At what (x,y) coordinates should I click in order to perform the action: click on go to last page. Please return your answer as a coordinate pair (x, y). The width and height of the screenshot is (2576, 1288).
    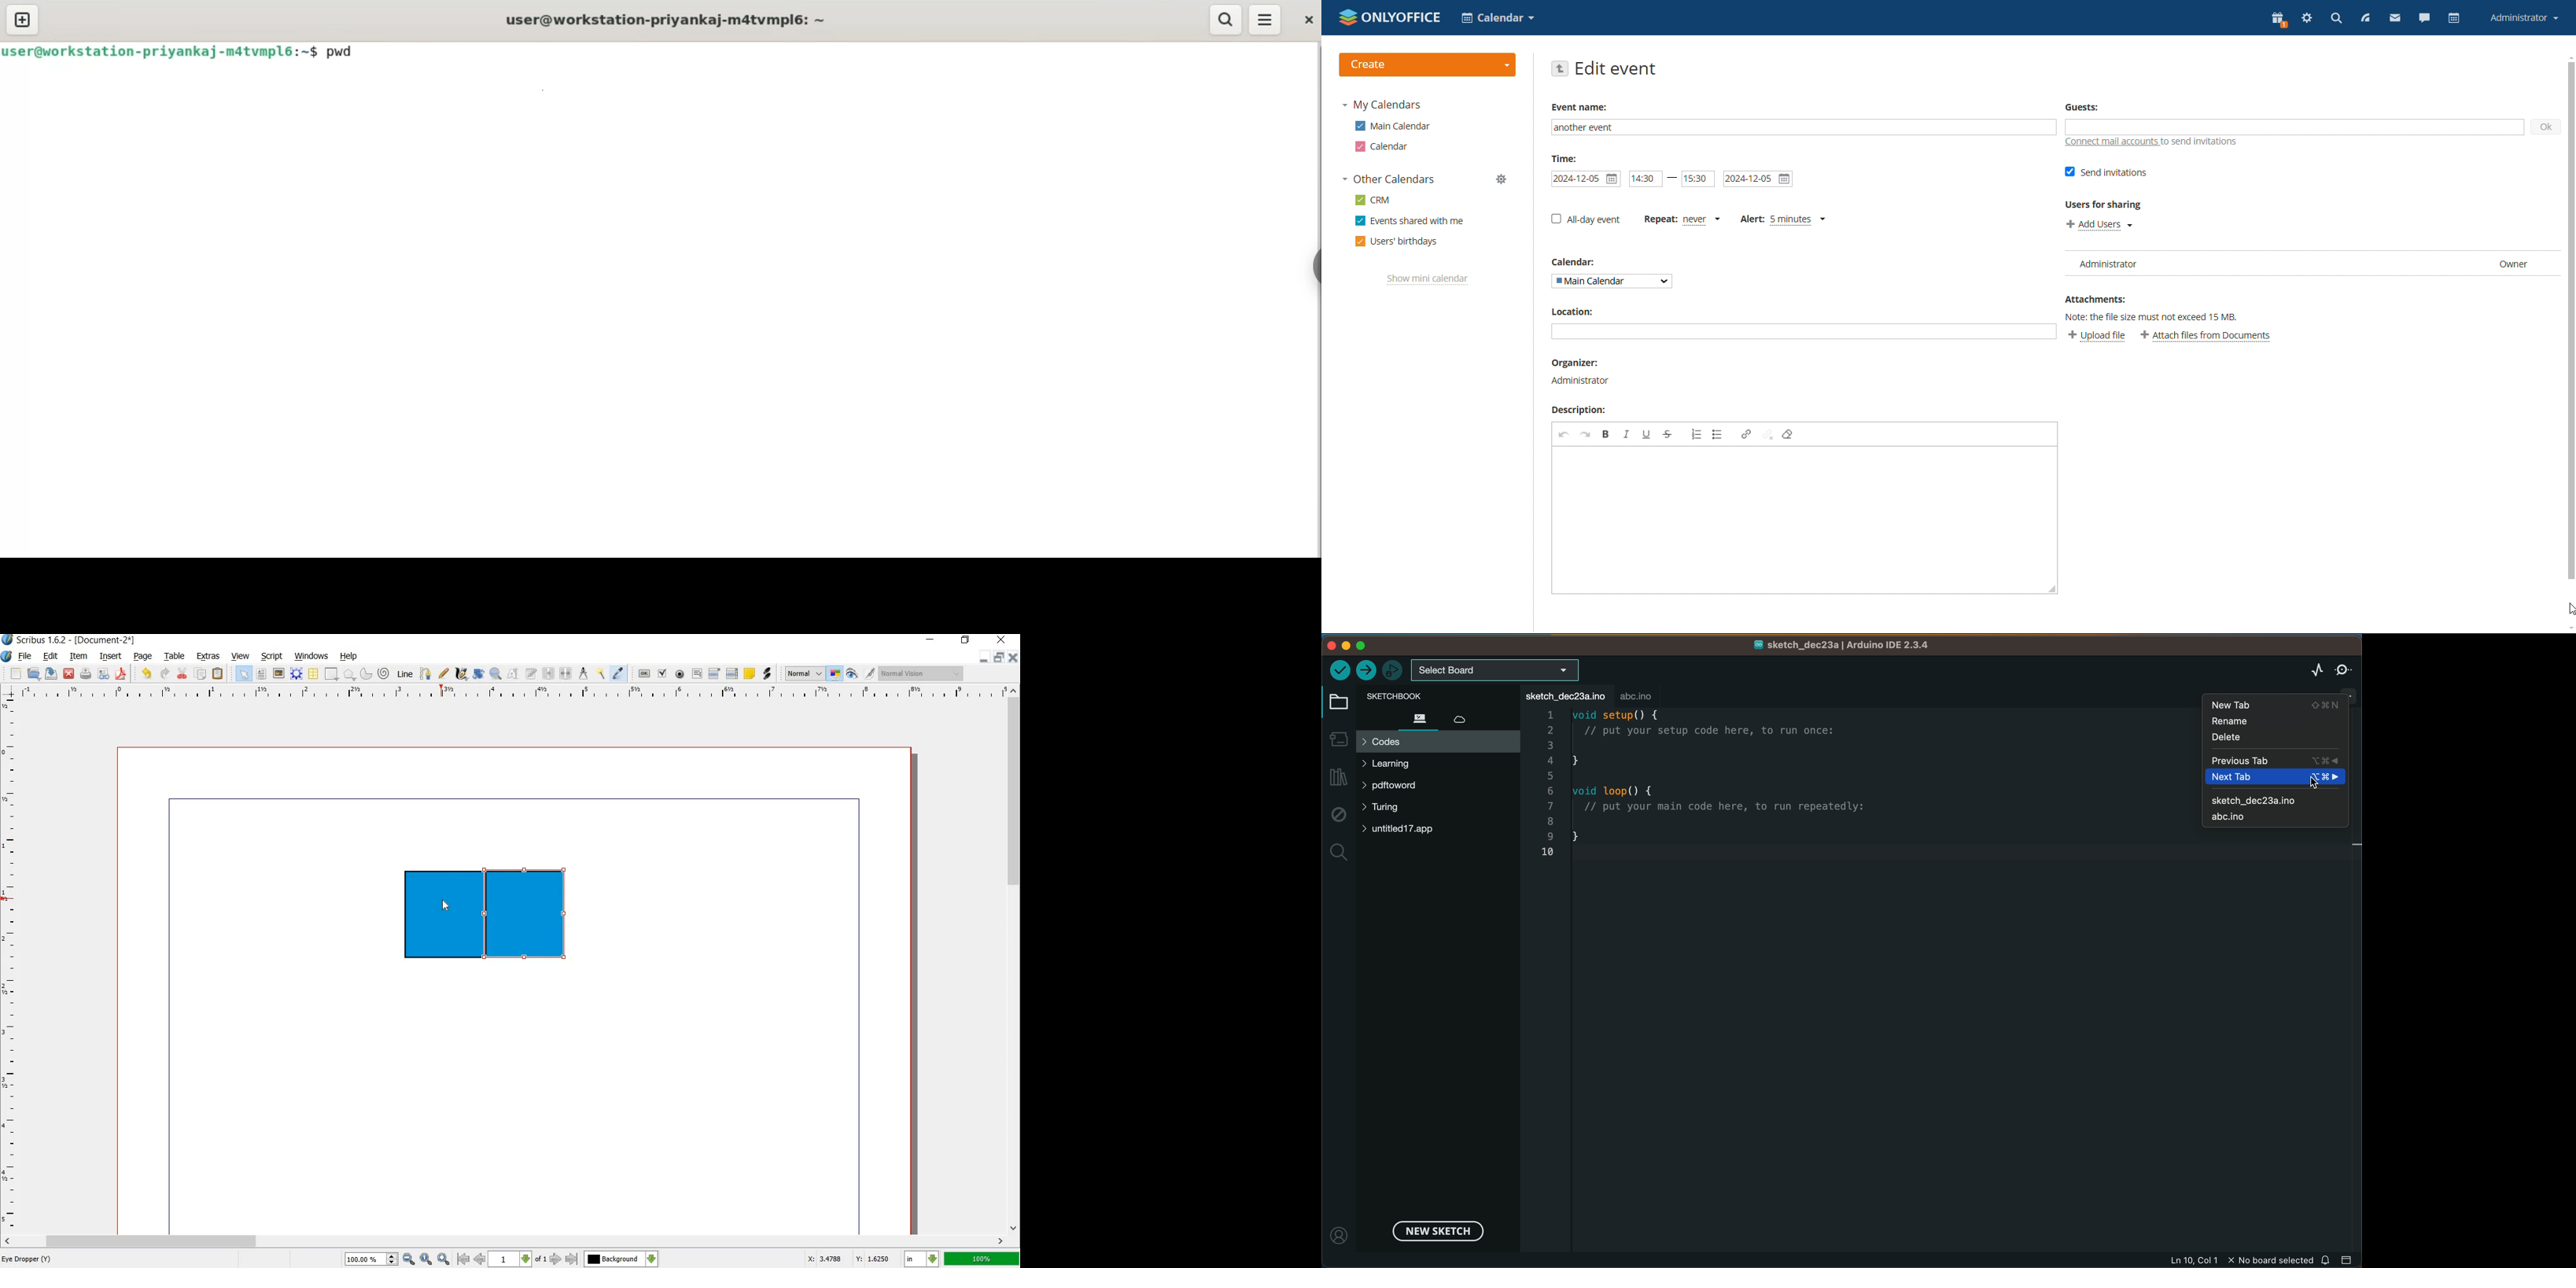
    Looking at the image, I should click on (573, 1259).